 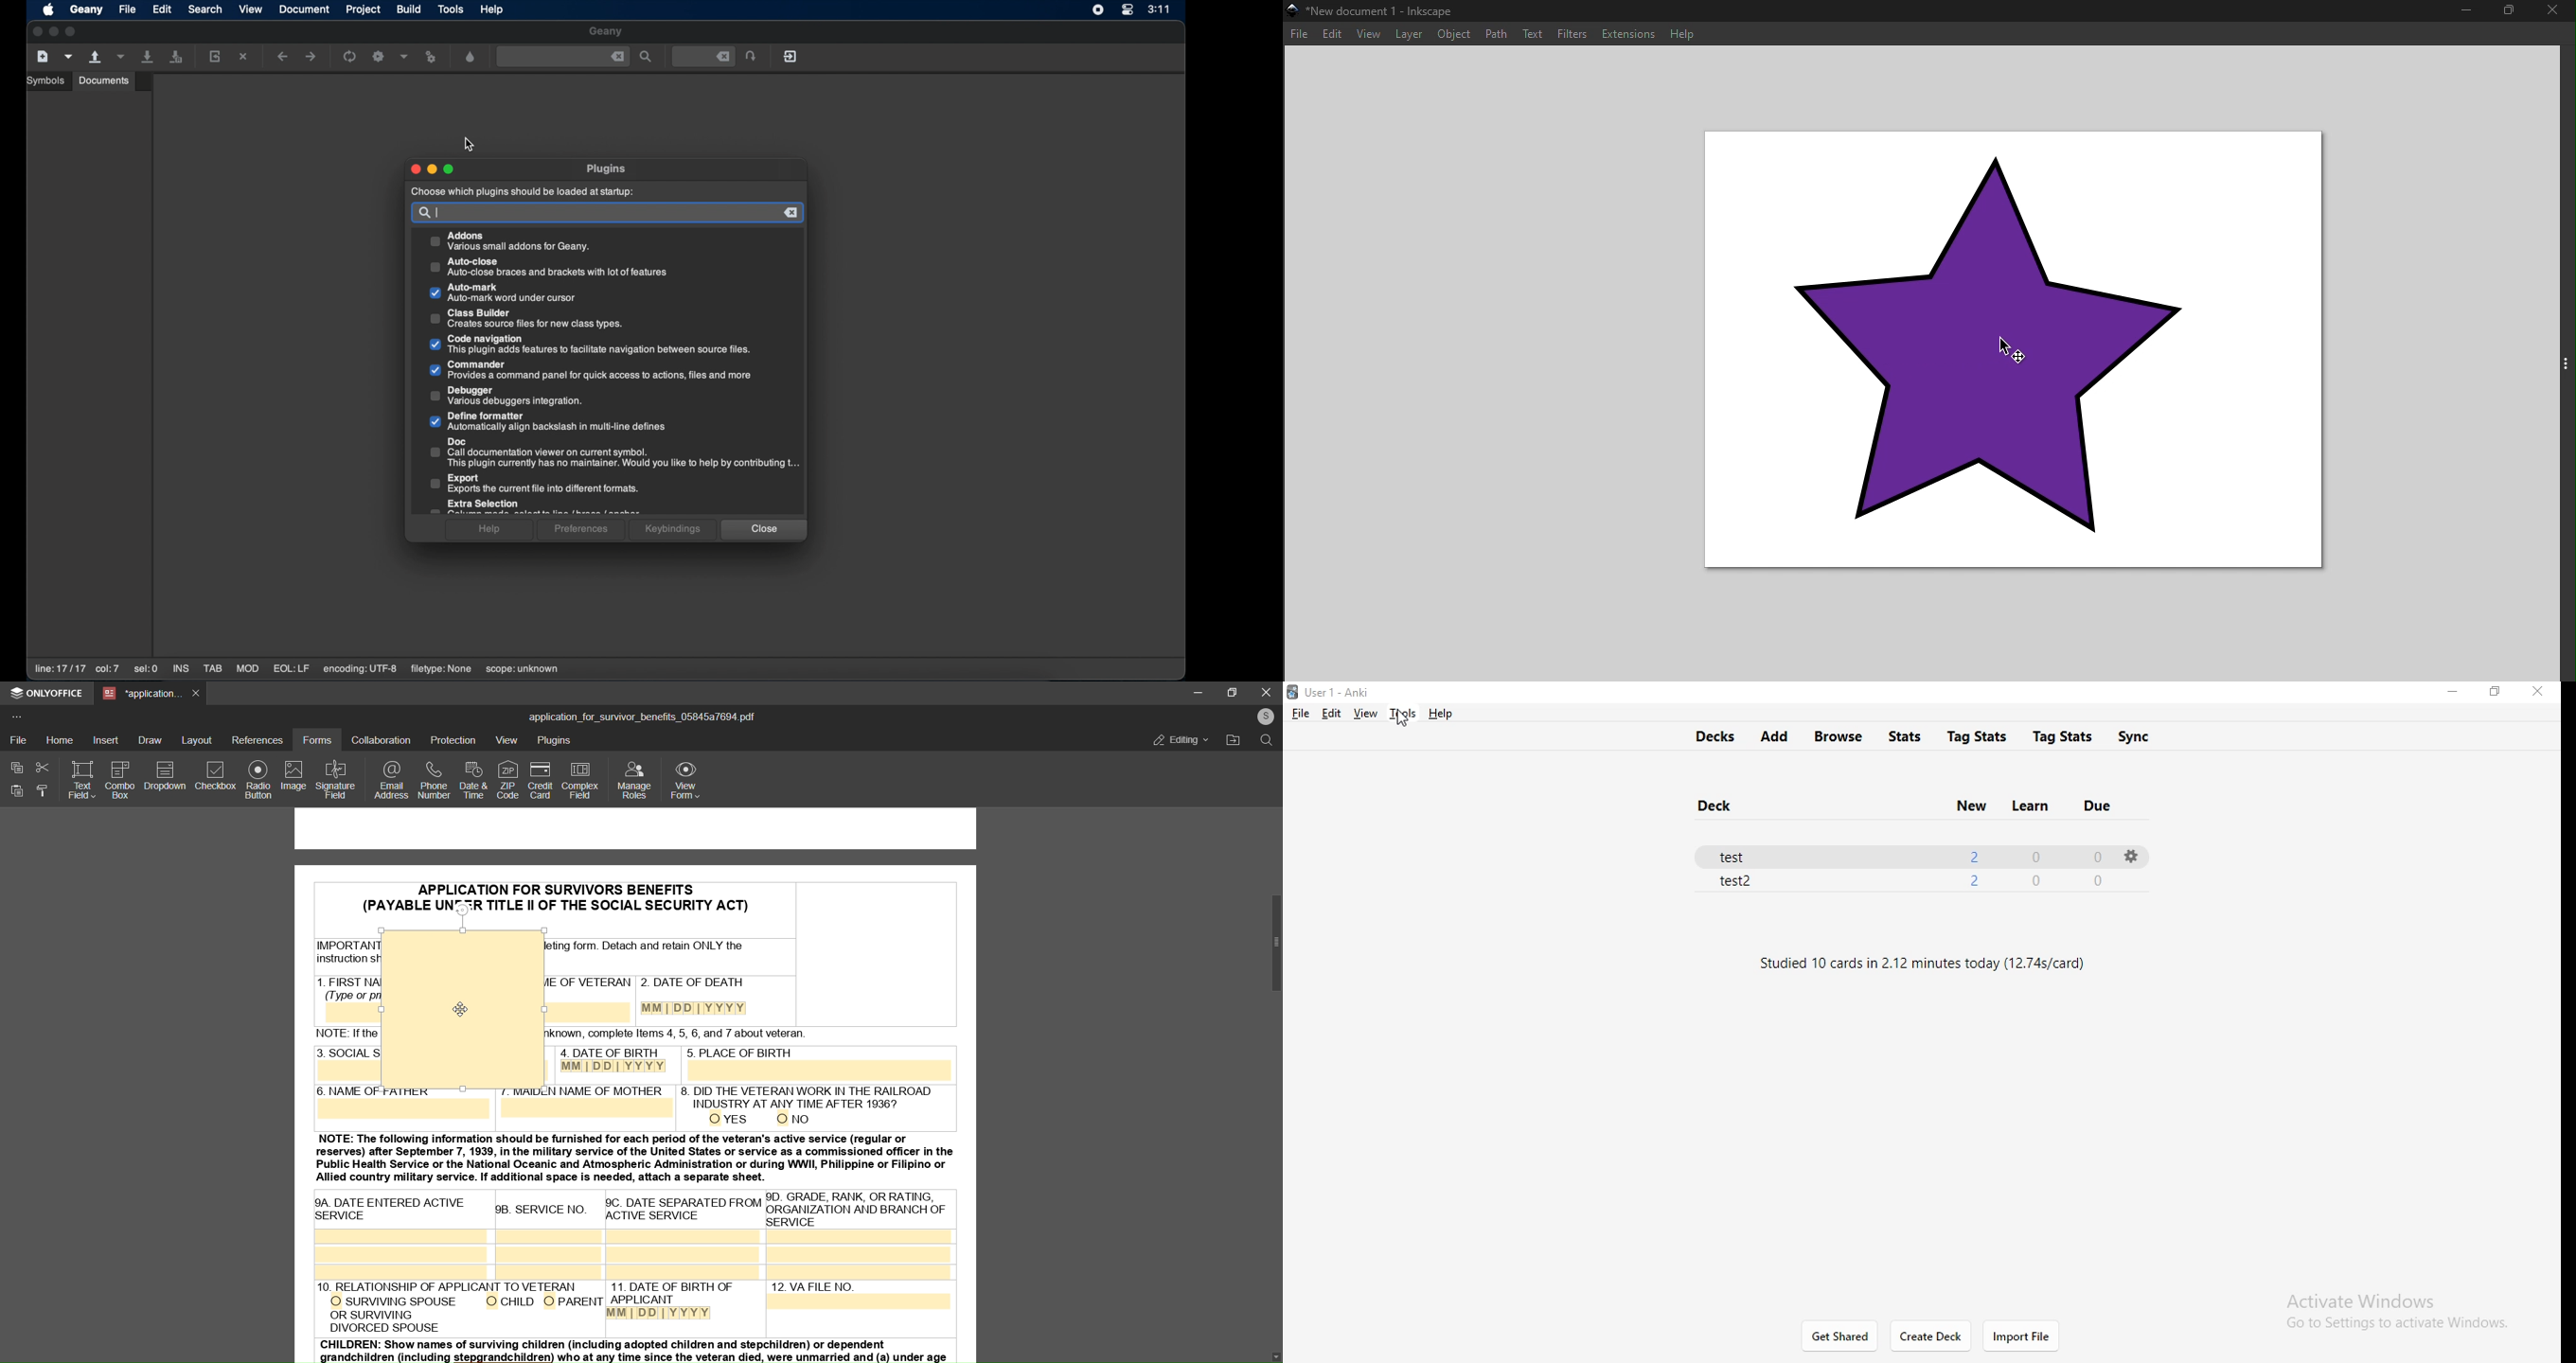 What do you see at coordinates (40, 767) in the screenshot?
I see `cut` at bounding box center [40, 767].